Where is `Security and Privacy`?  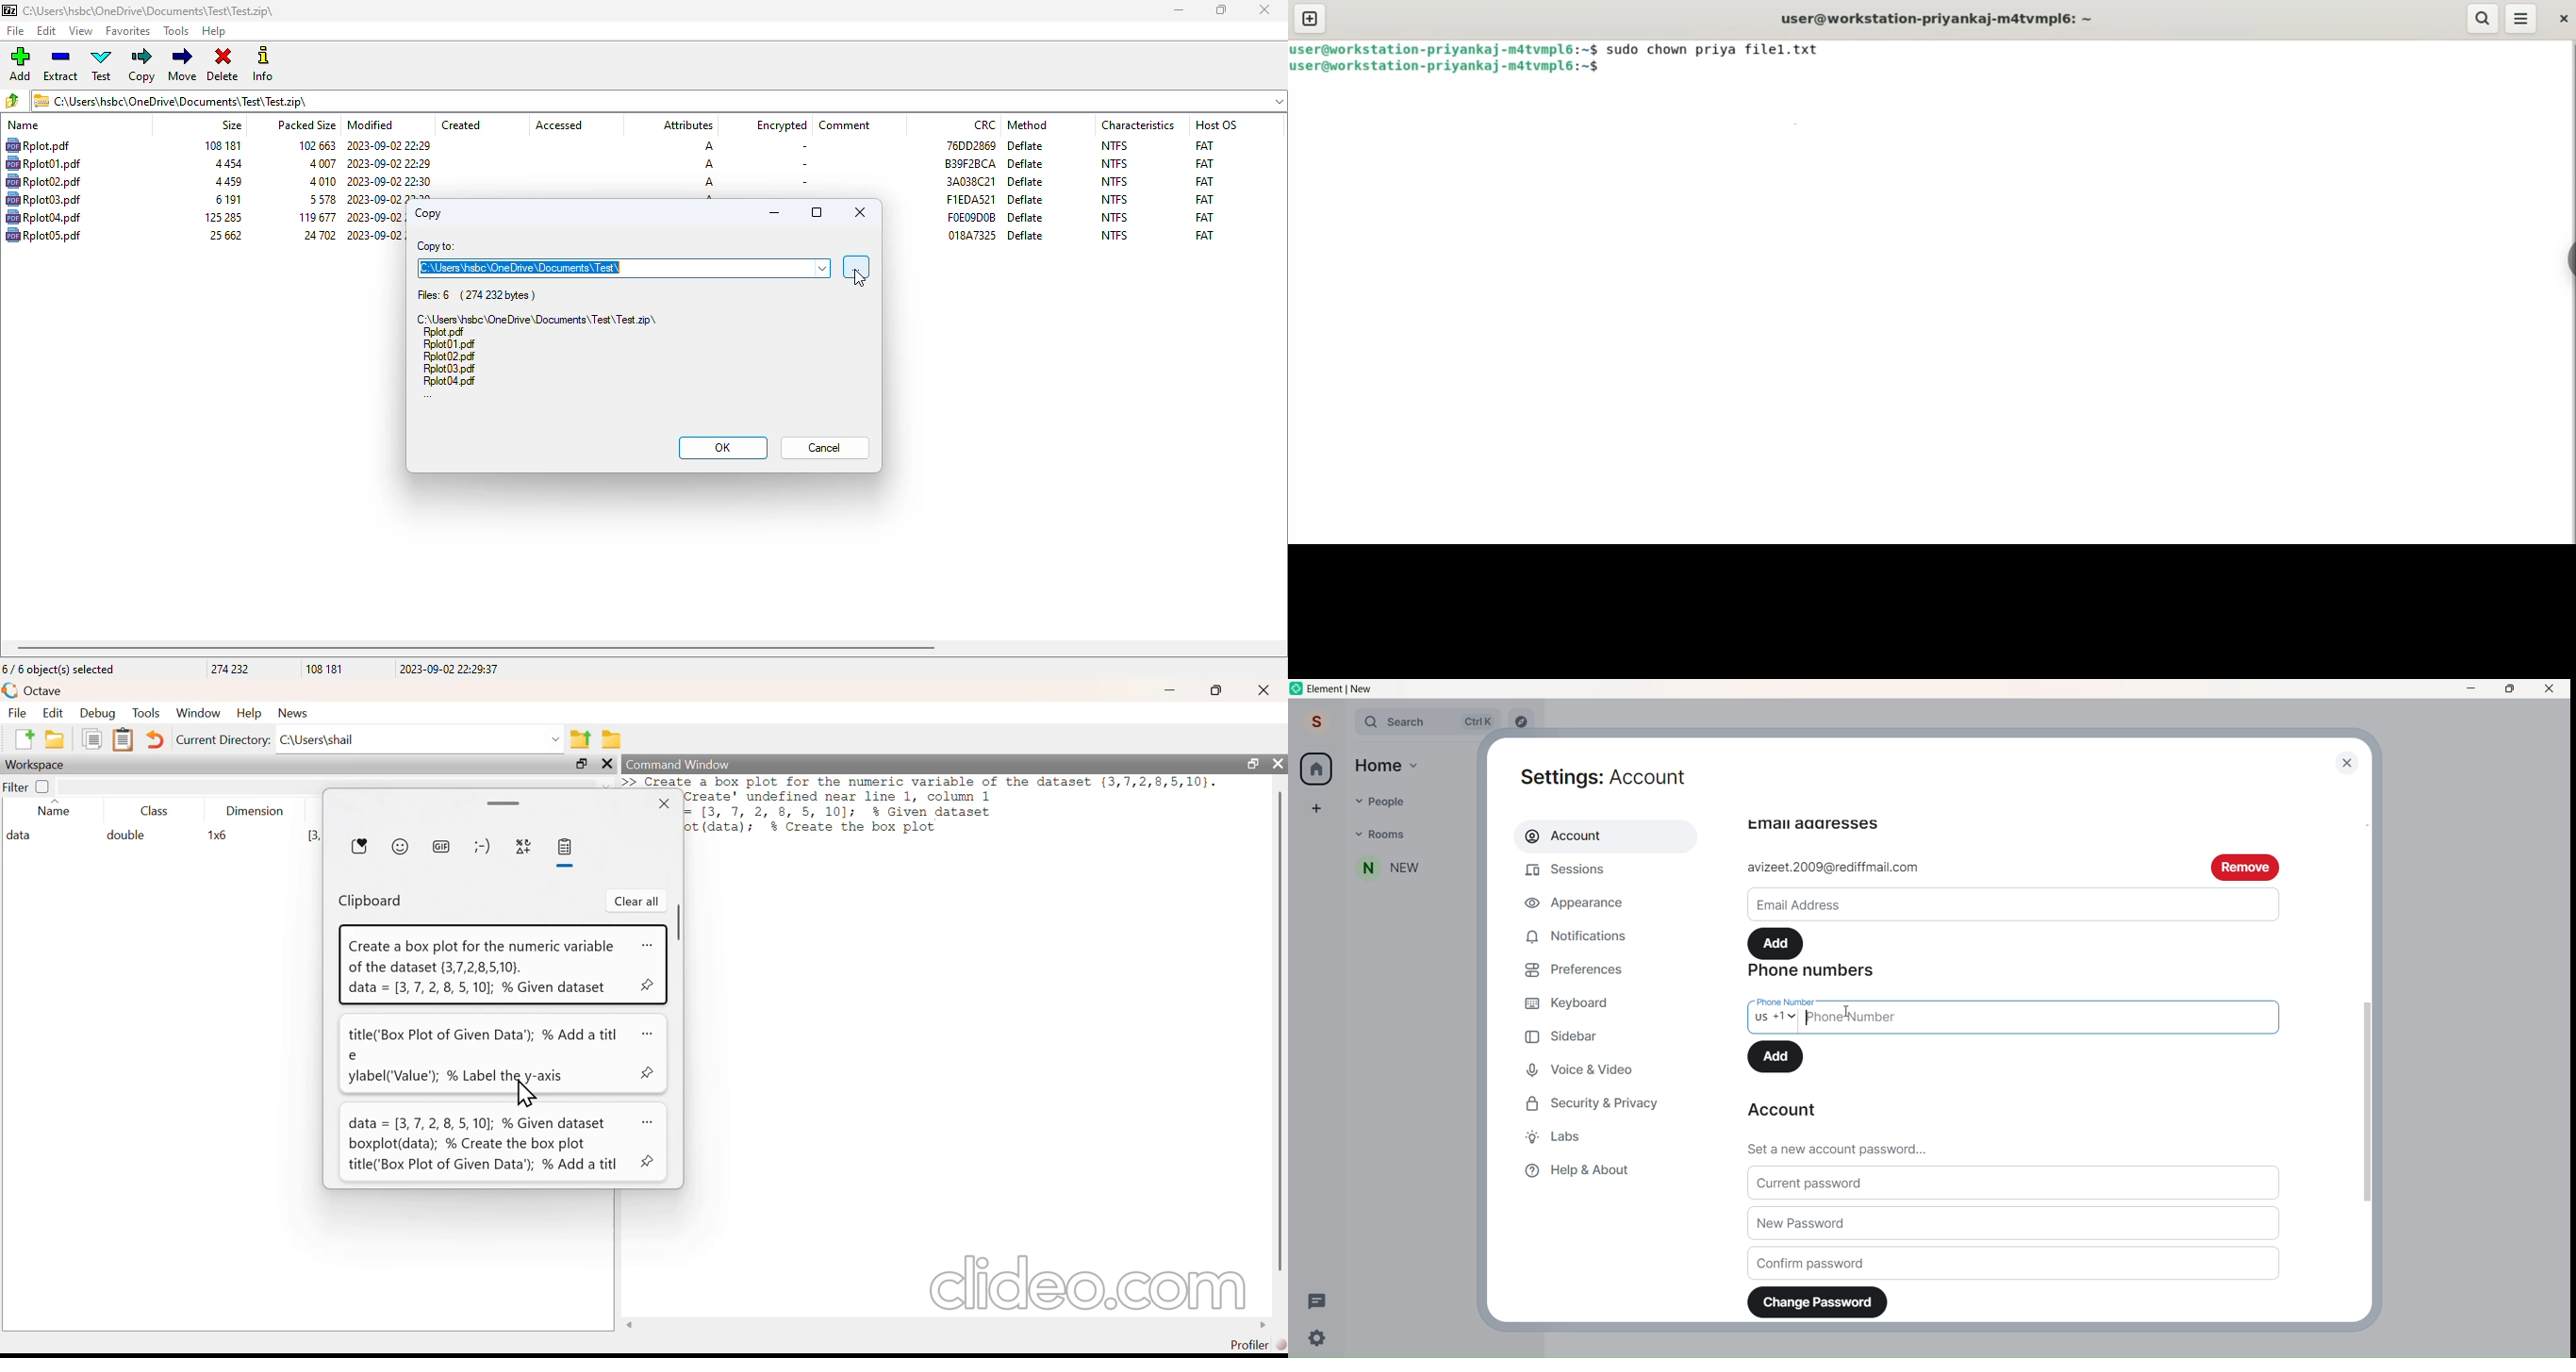 Security and Privacy is located at coordinates (1601, 1102).